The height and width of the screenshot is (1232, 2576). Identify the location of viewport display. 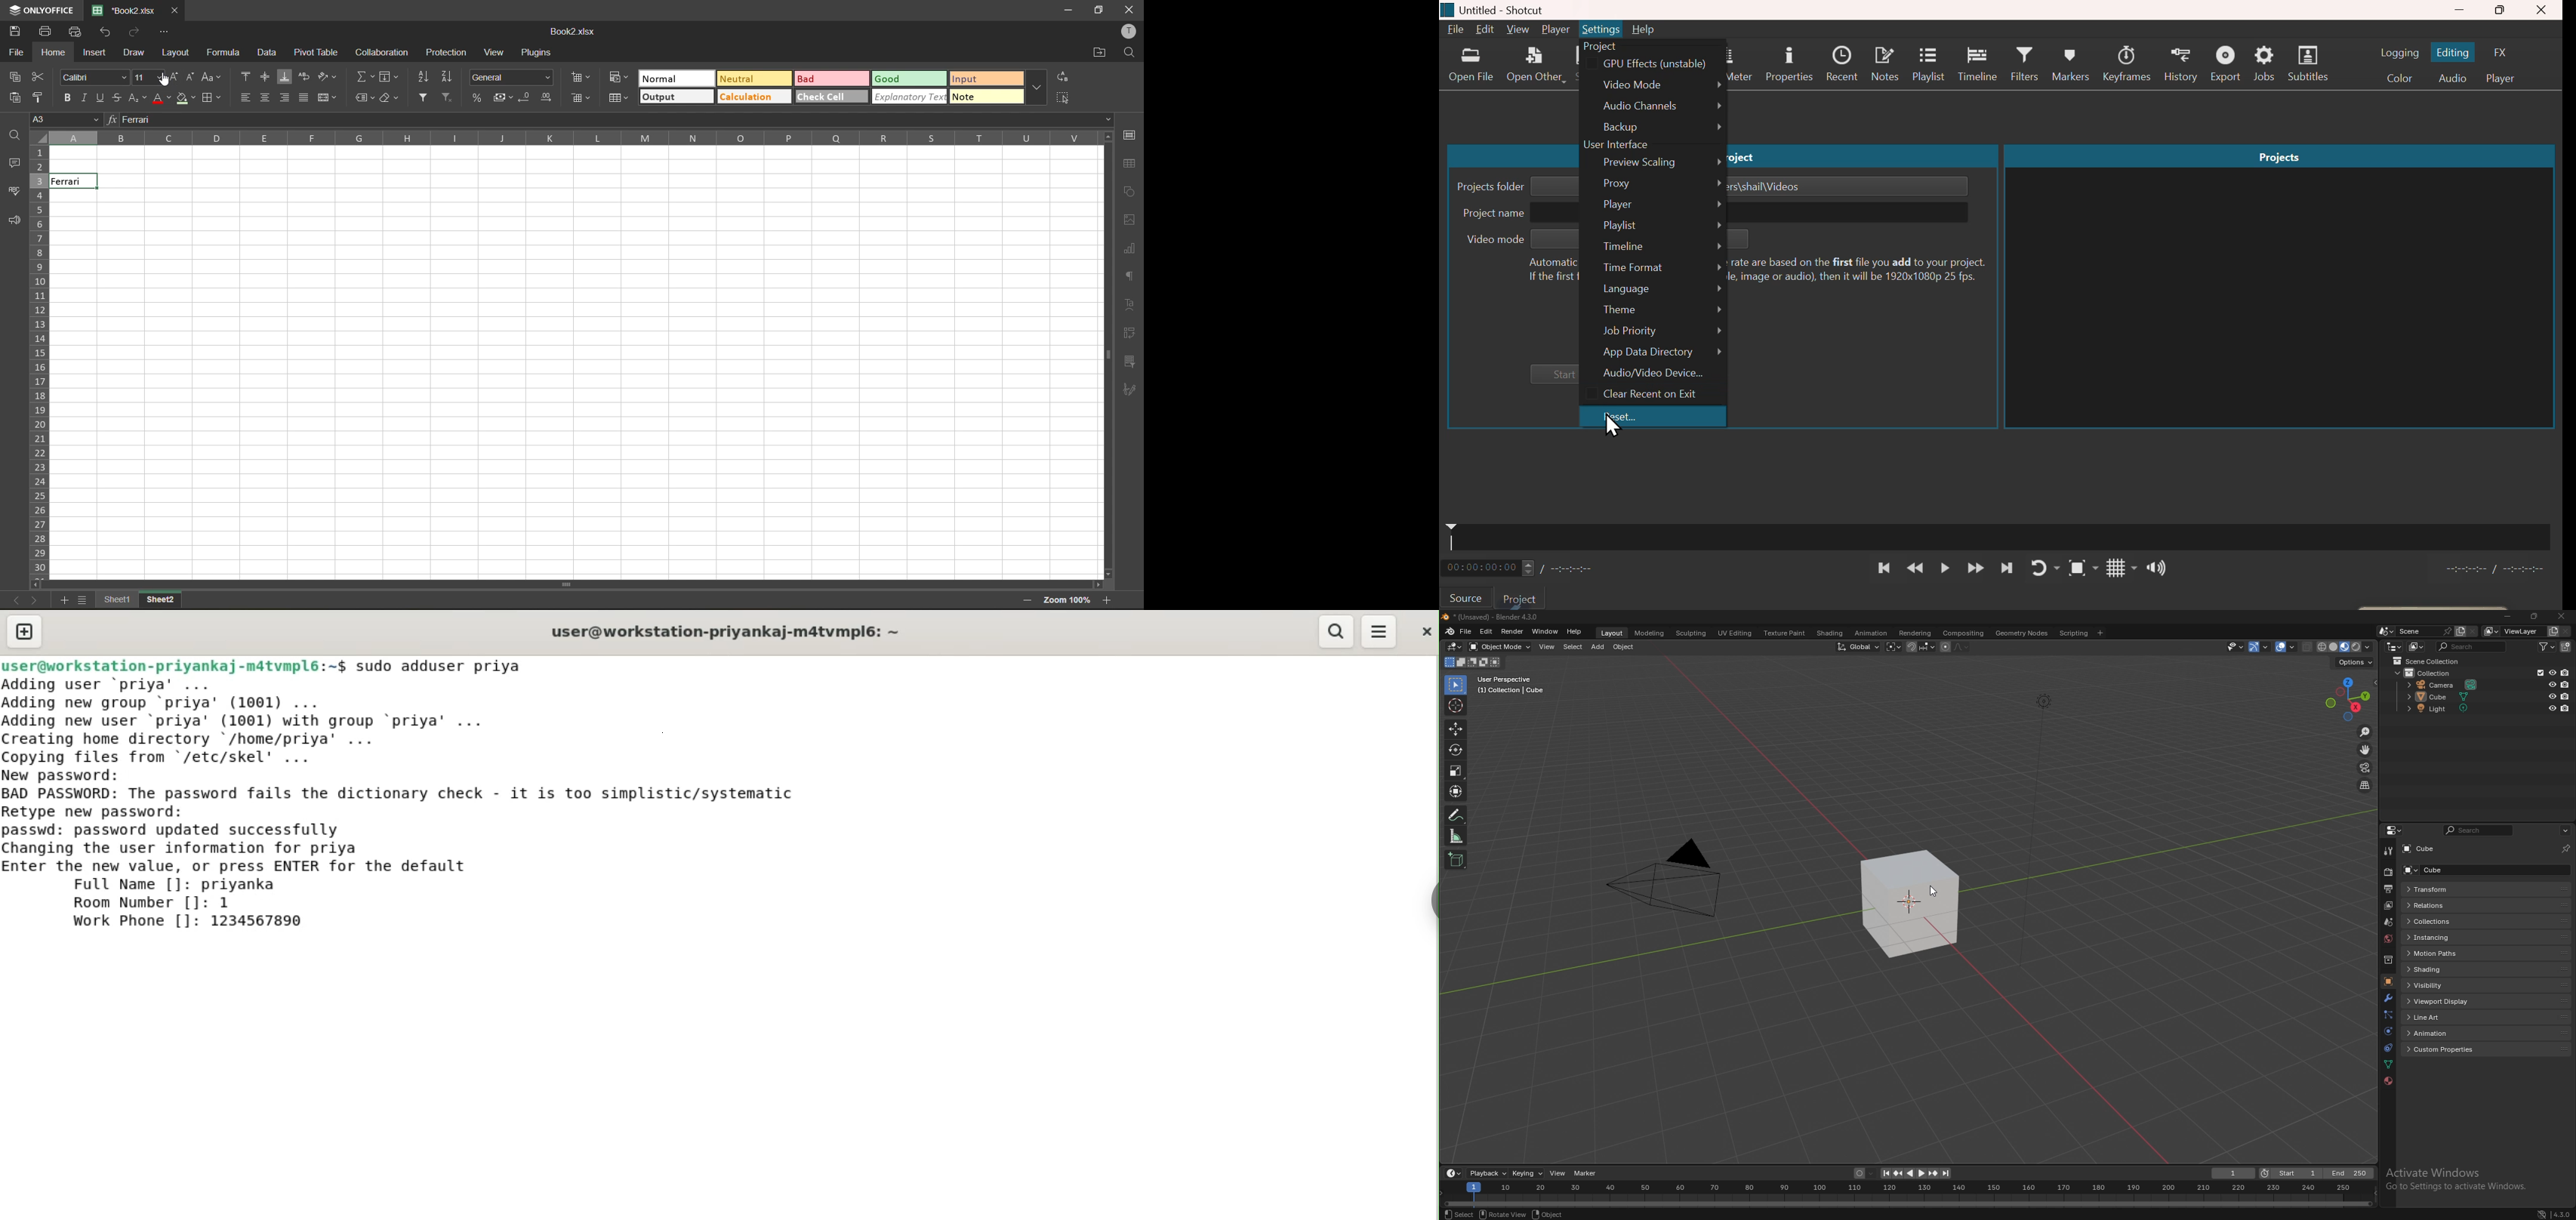
(2446, 1001).